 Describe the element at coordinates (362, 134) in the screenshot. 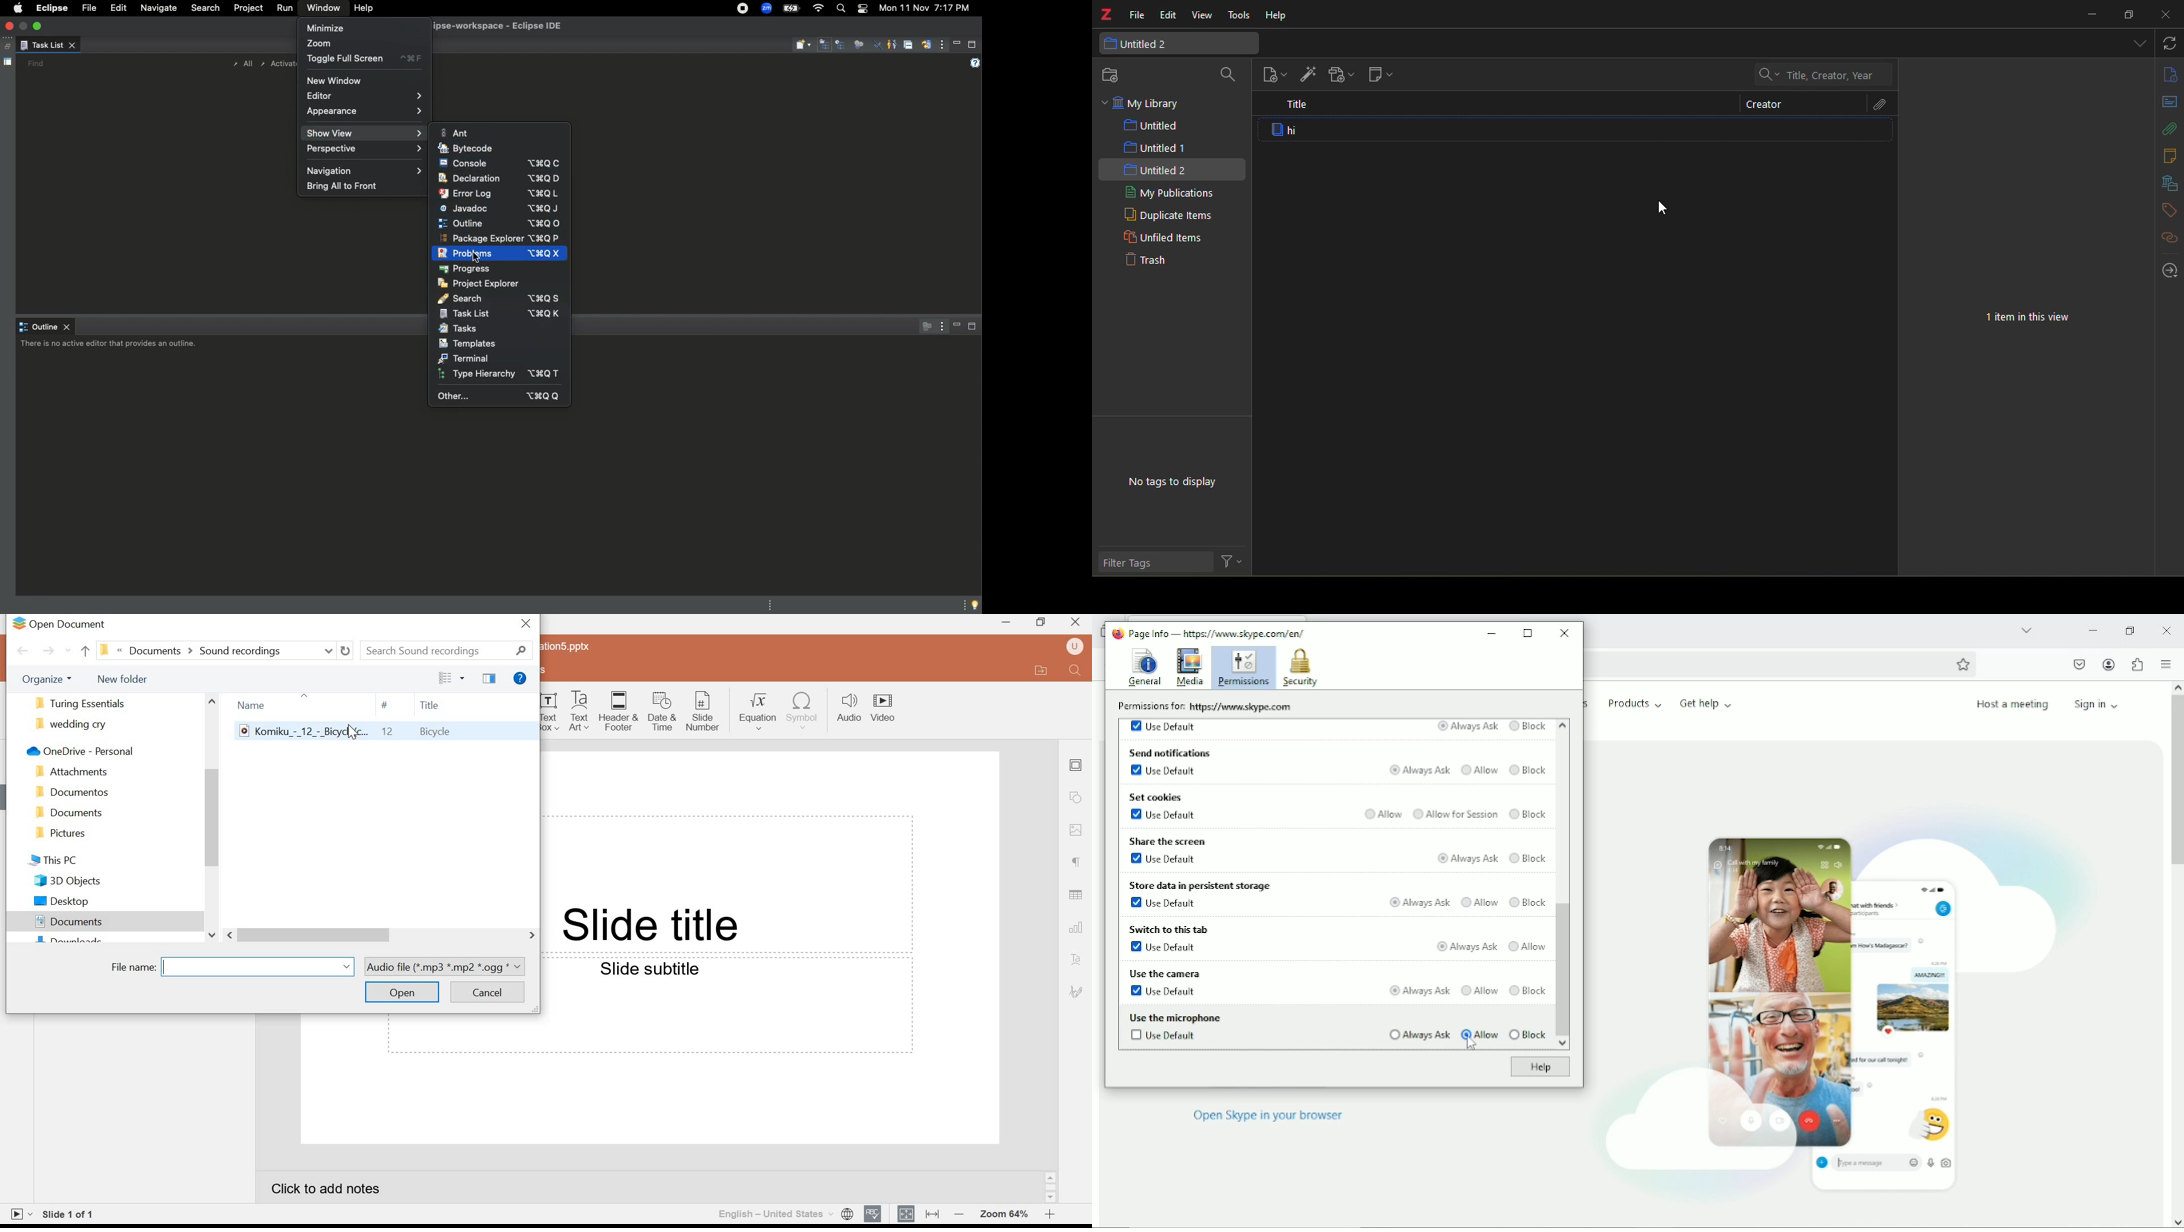

I see `show view` at that location.